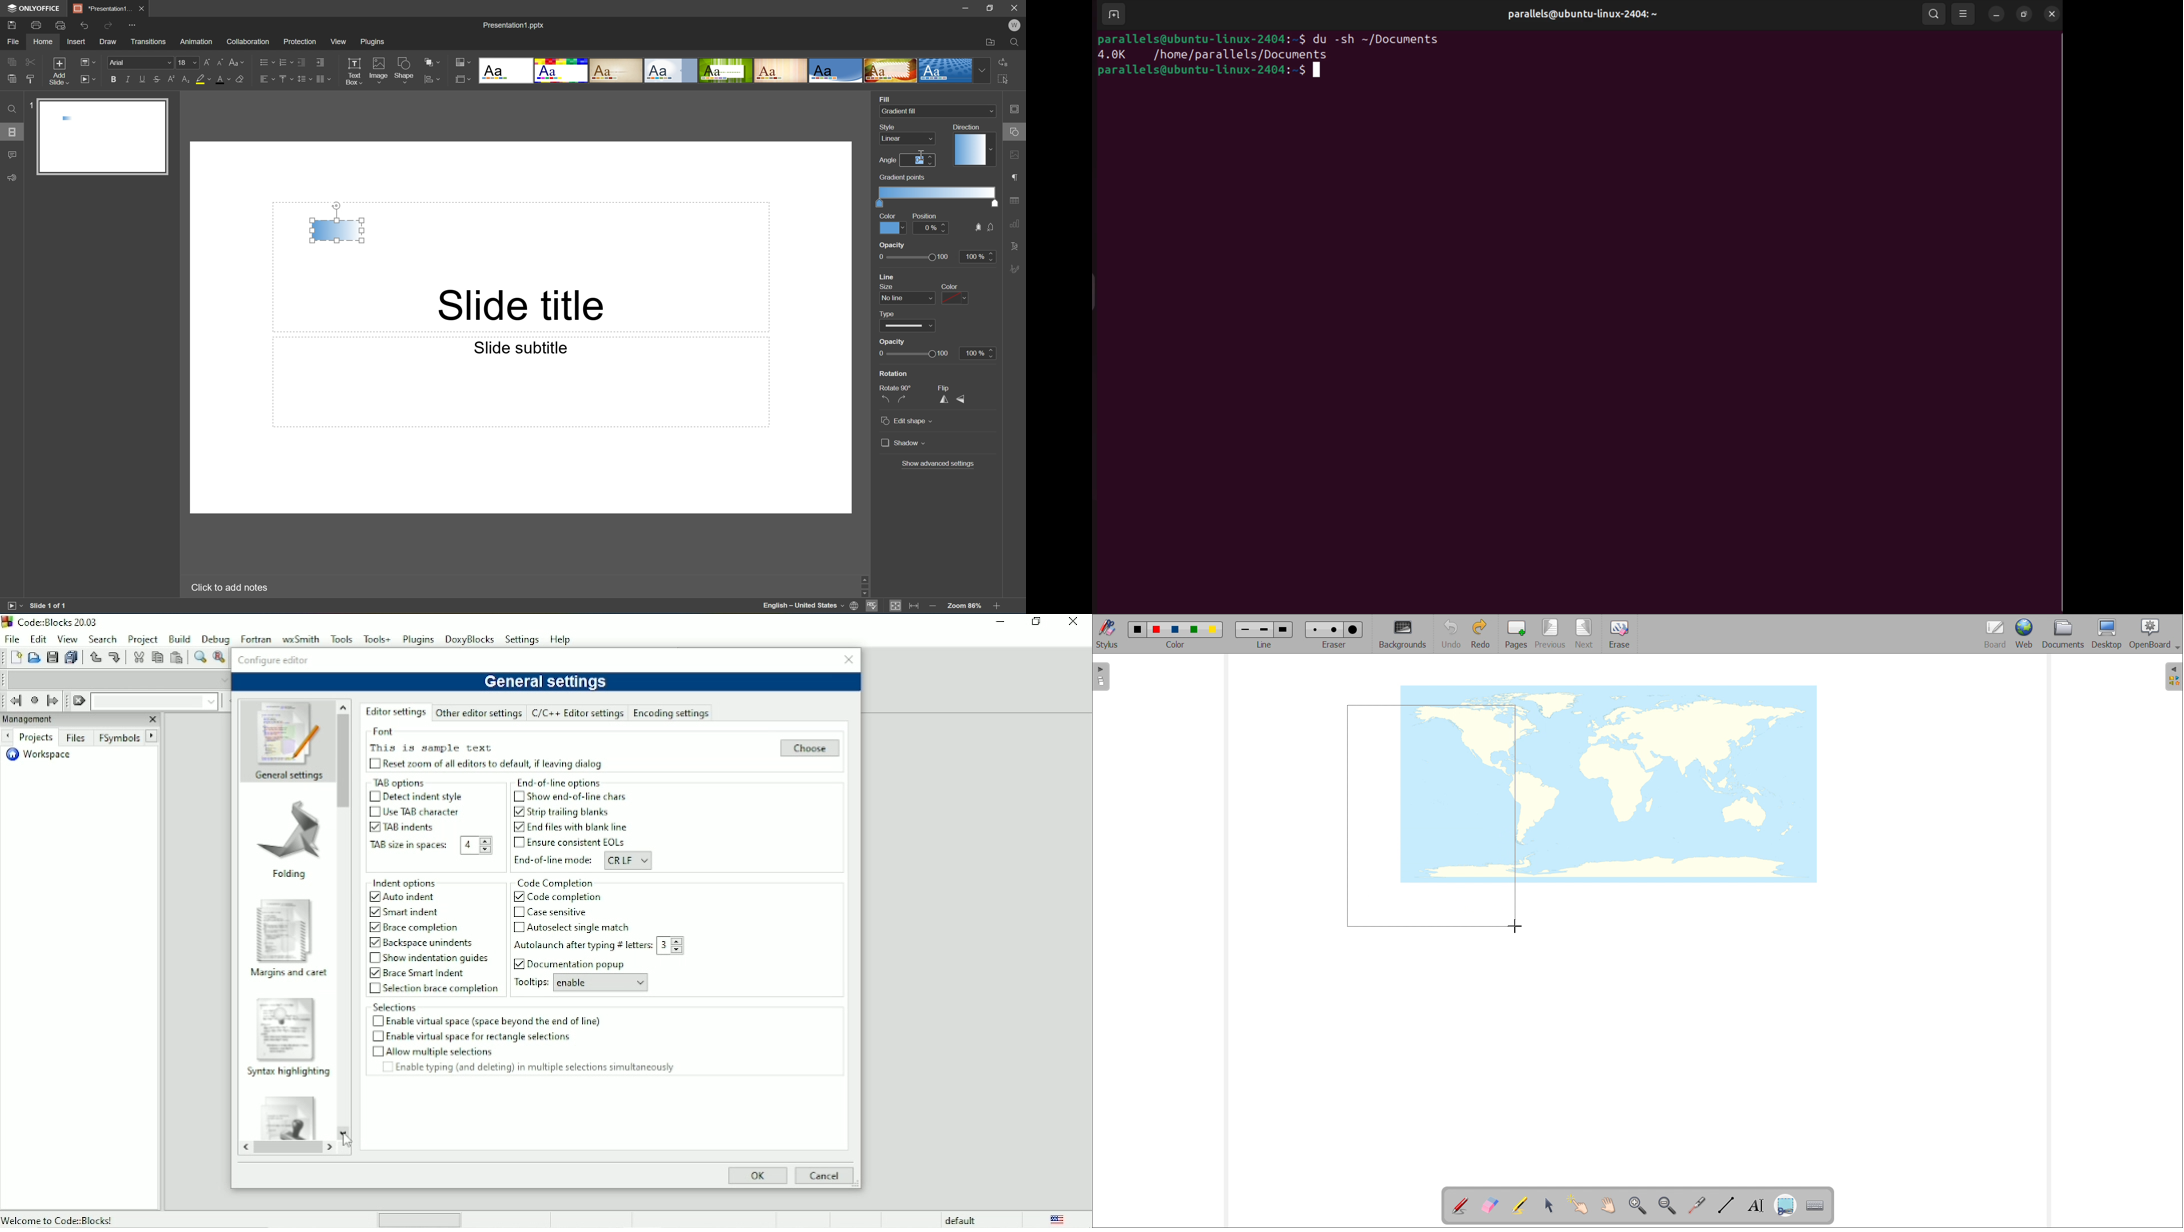 This screenshot has width=2184, height=1232. What do you see at coordinates (372, 897) in the screenshot?
I see `` at bounding box center [372, 897].